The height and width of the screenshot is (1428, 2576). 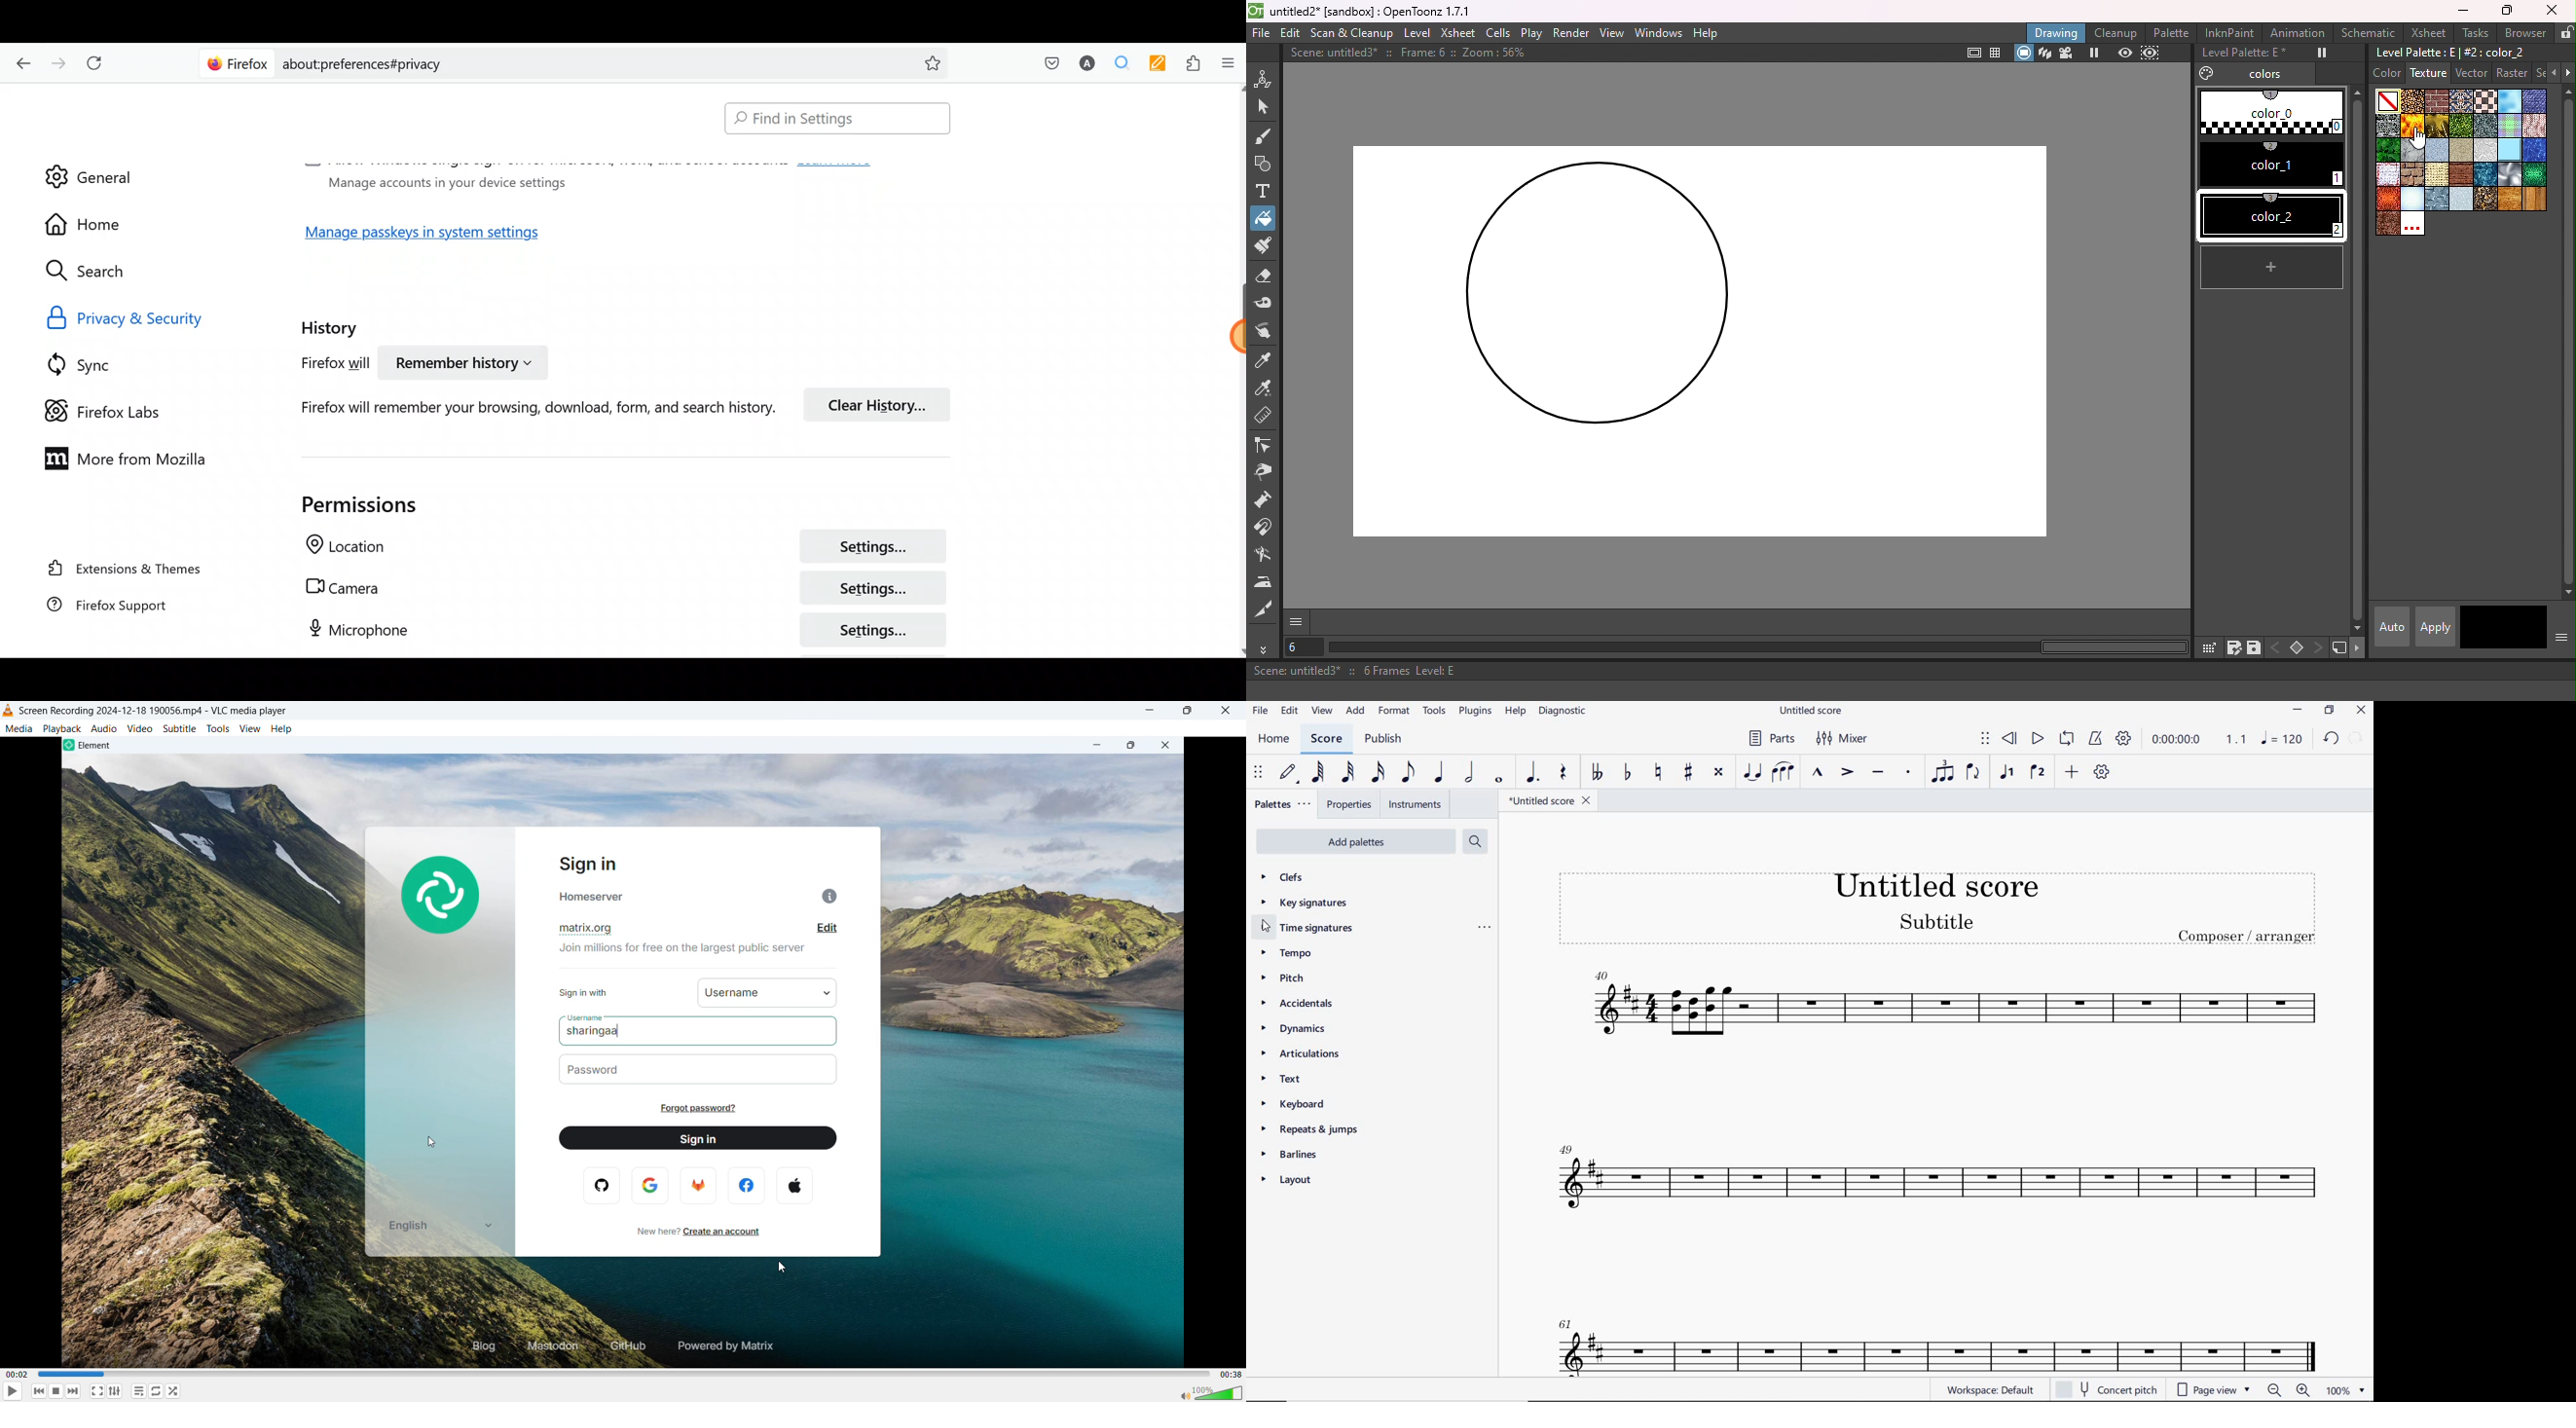 I want to click on Canvas, so click(x=1697, y=340).